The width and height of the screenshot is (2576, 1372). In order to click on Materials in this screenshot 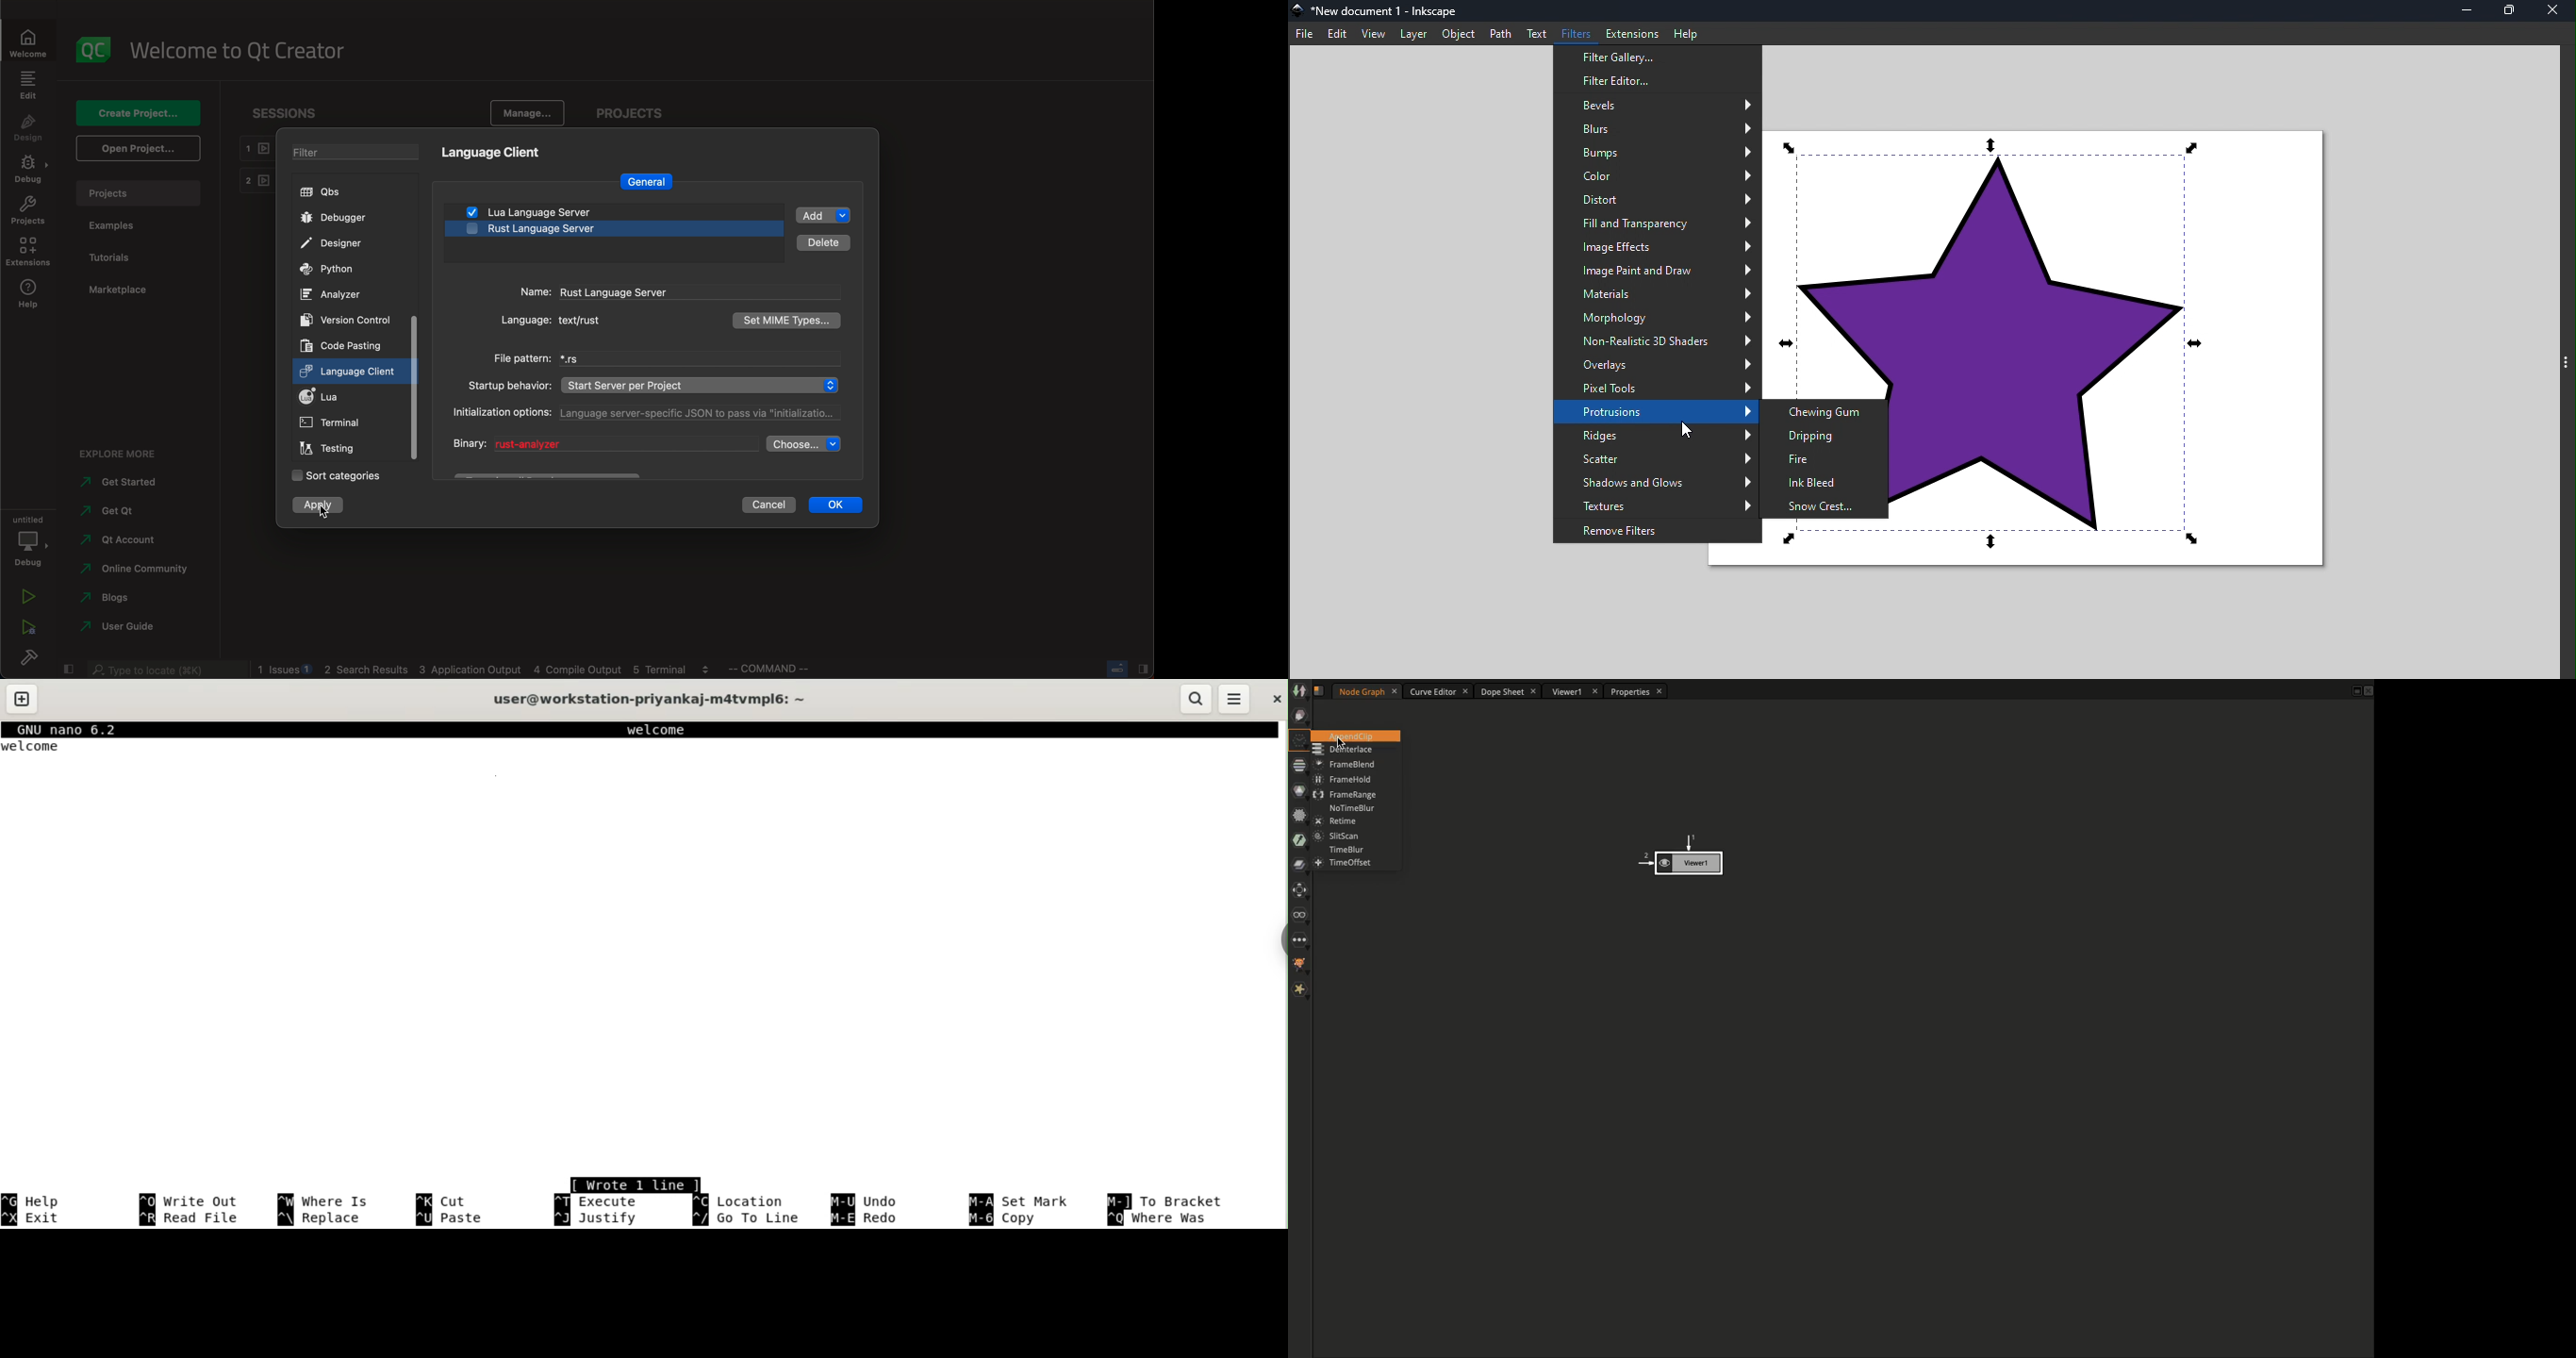, I will do `click(1658, 295)`.